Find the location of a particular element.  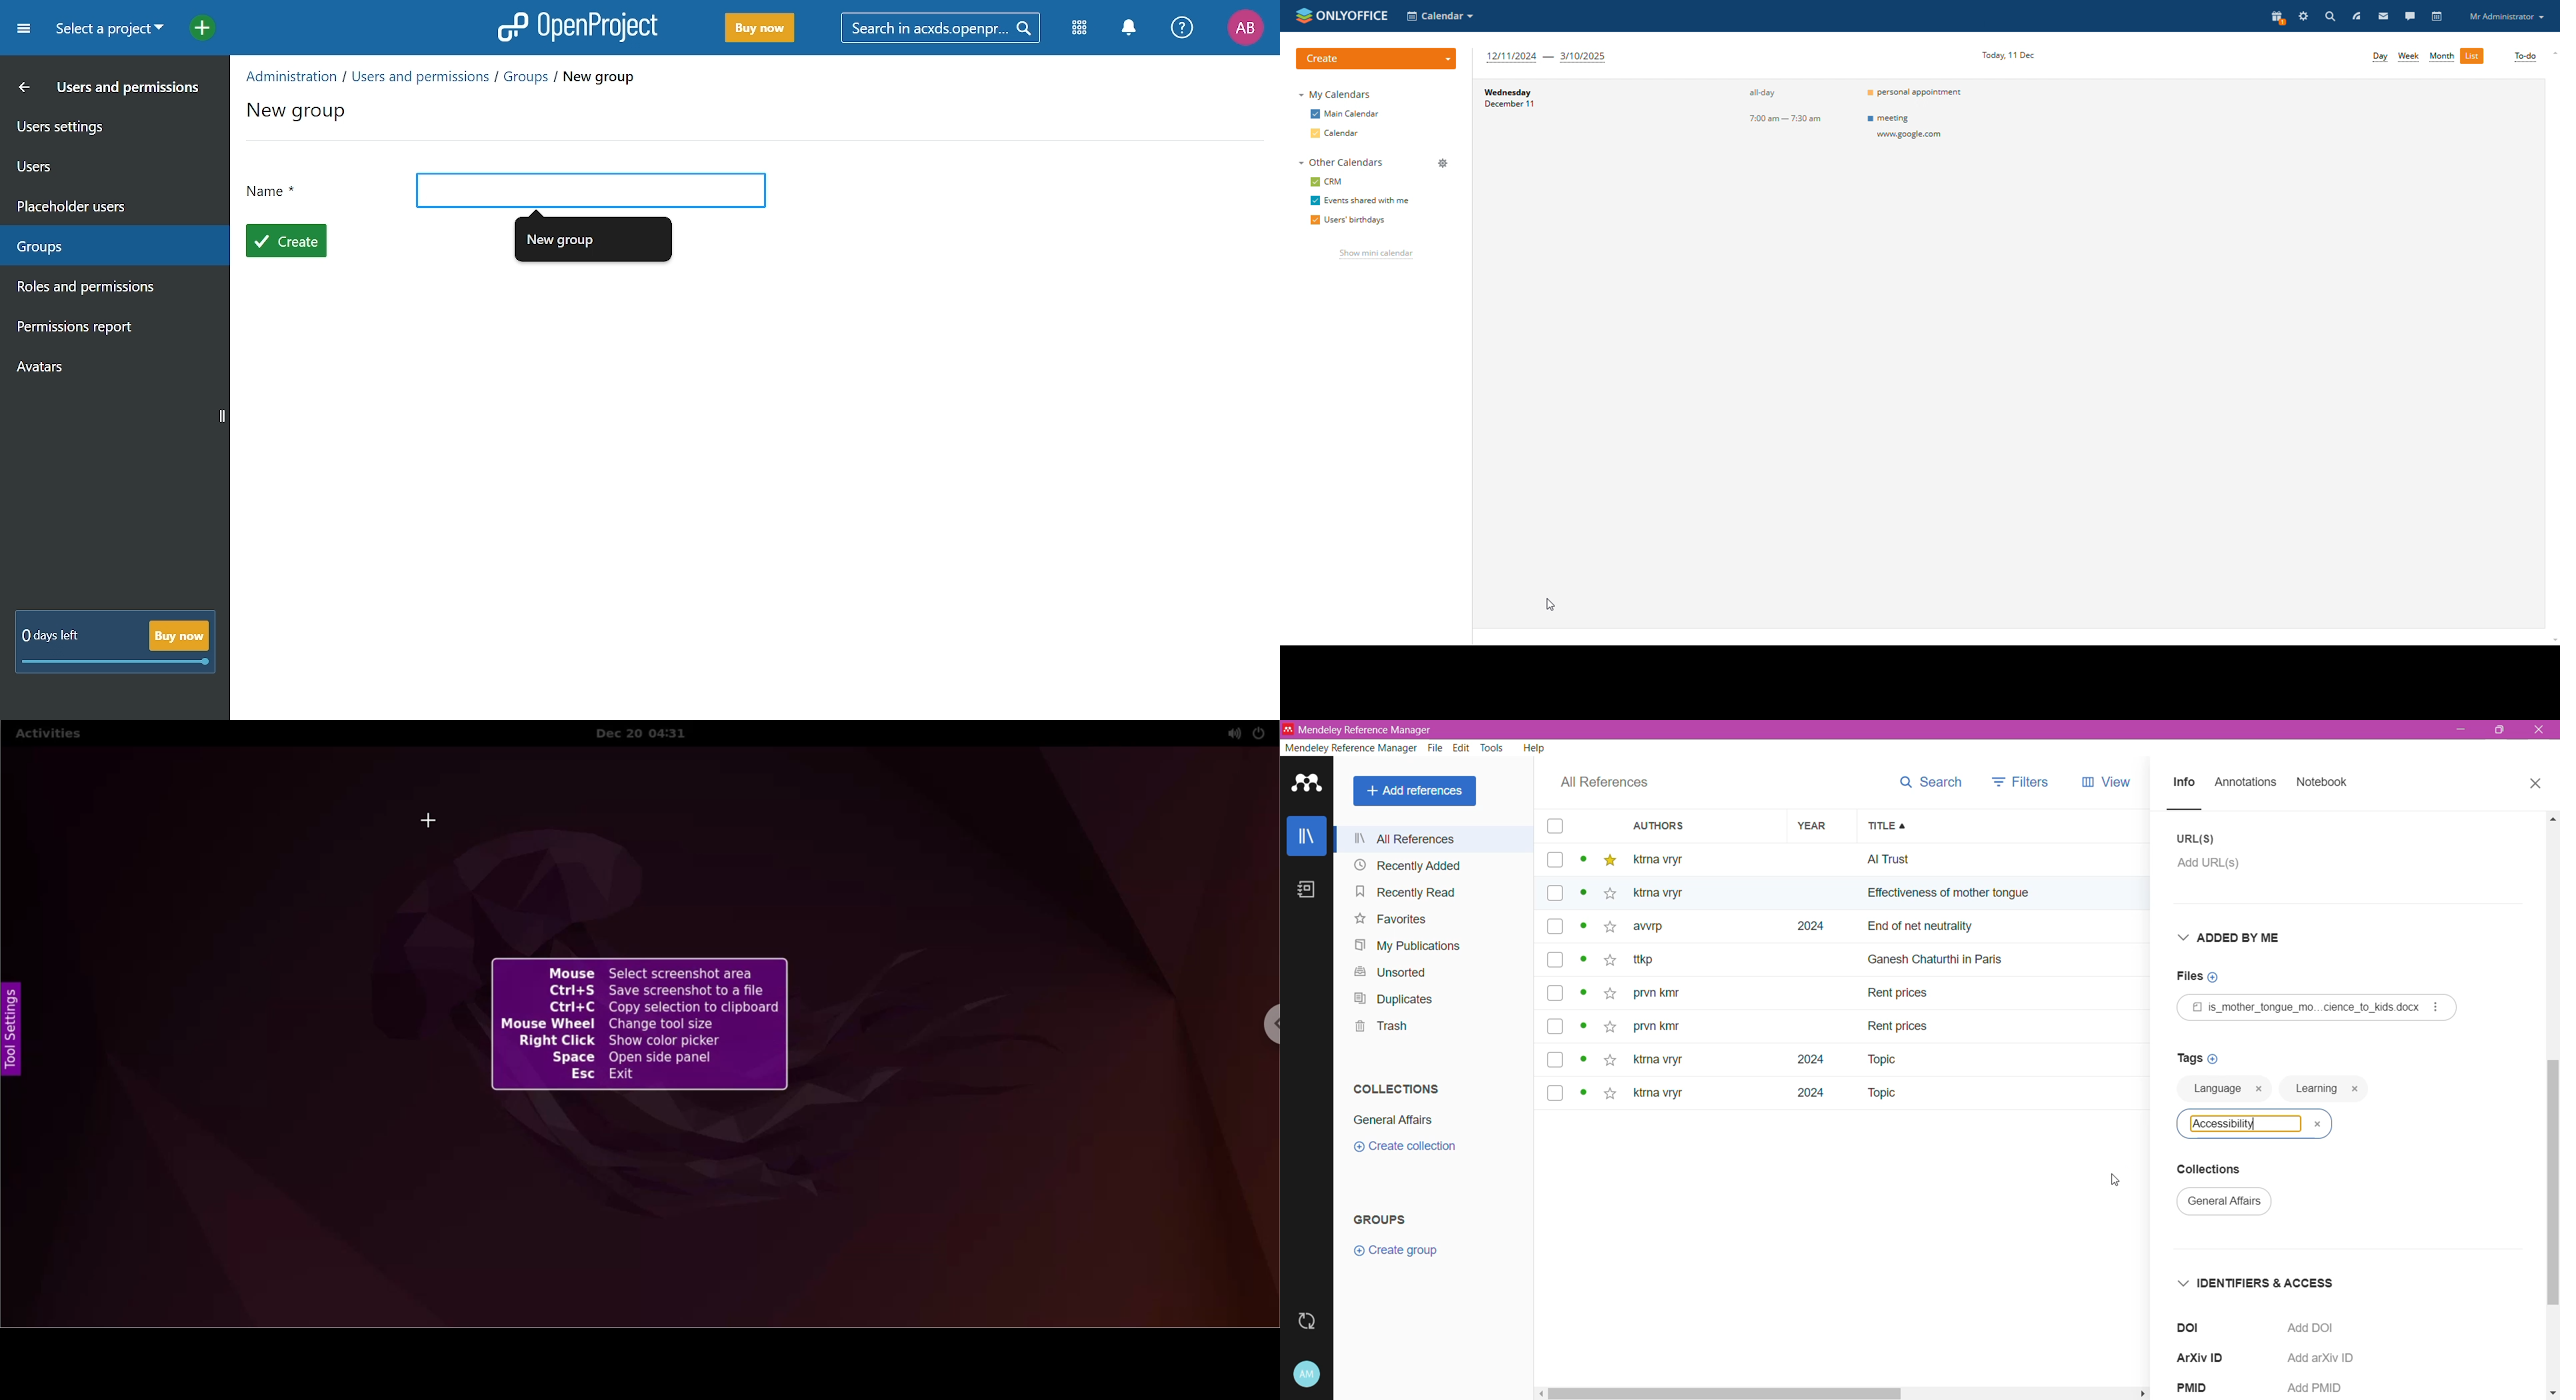

prvn kity is located at coordinates (1657, 1028).